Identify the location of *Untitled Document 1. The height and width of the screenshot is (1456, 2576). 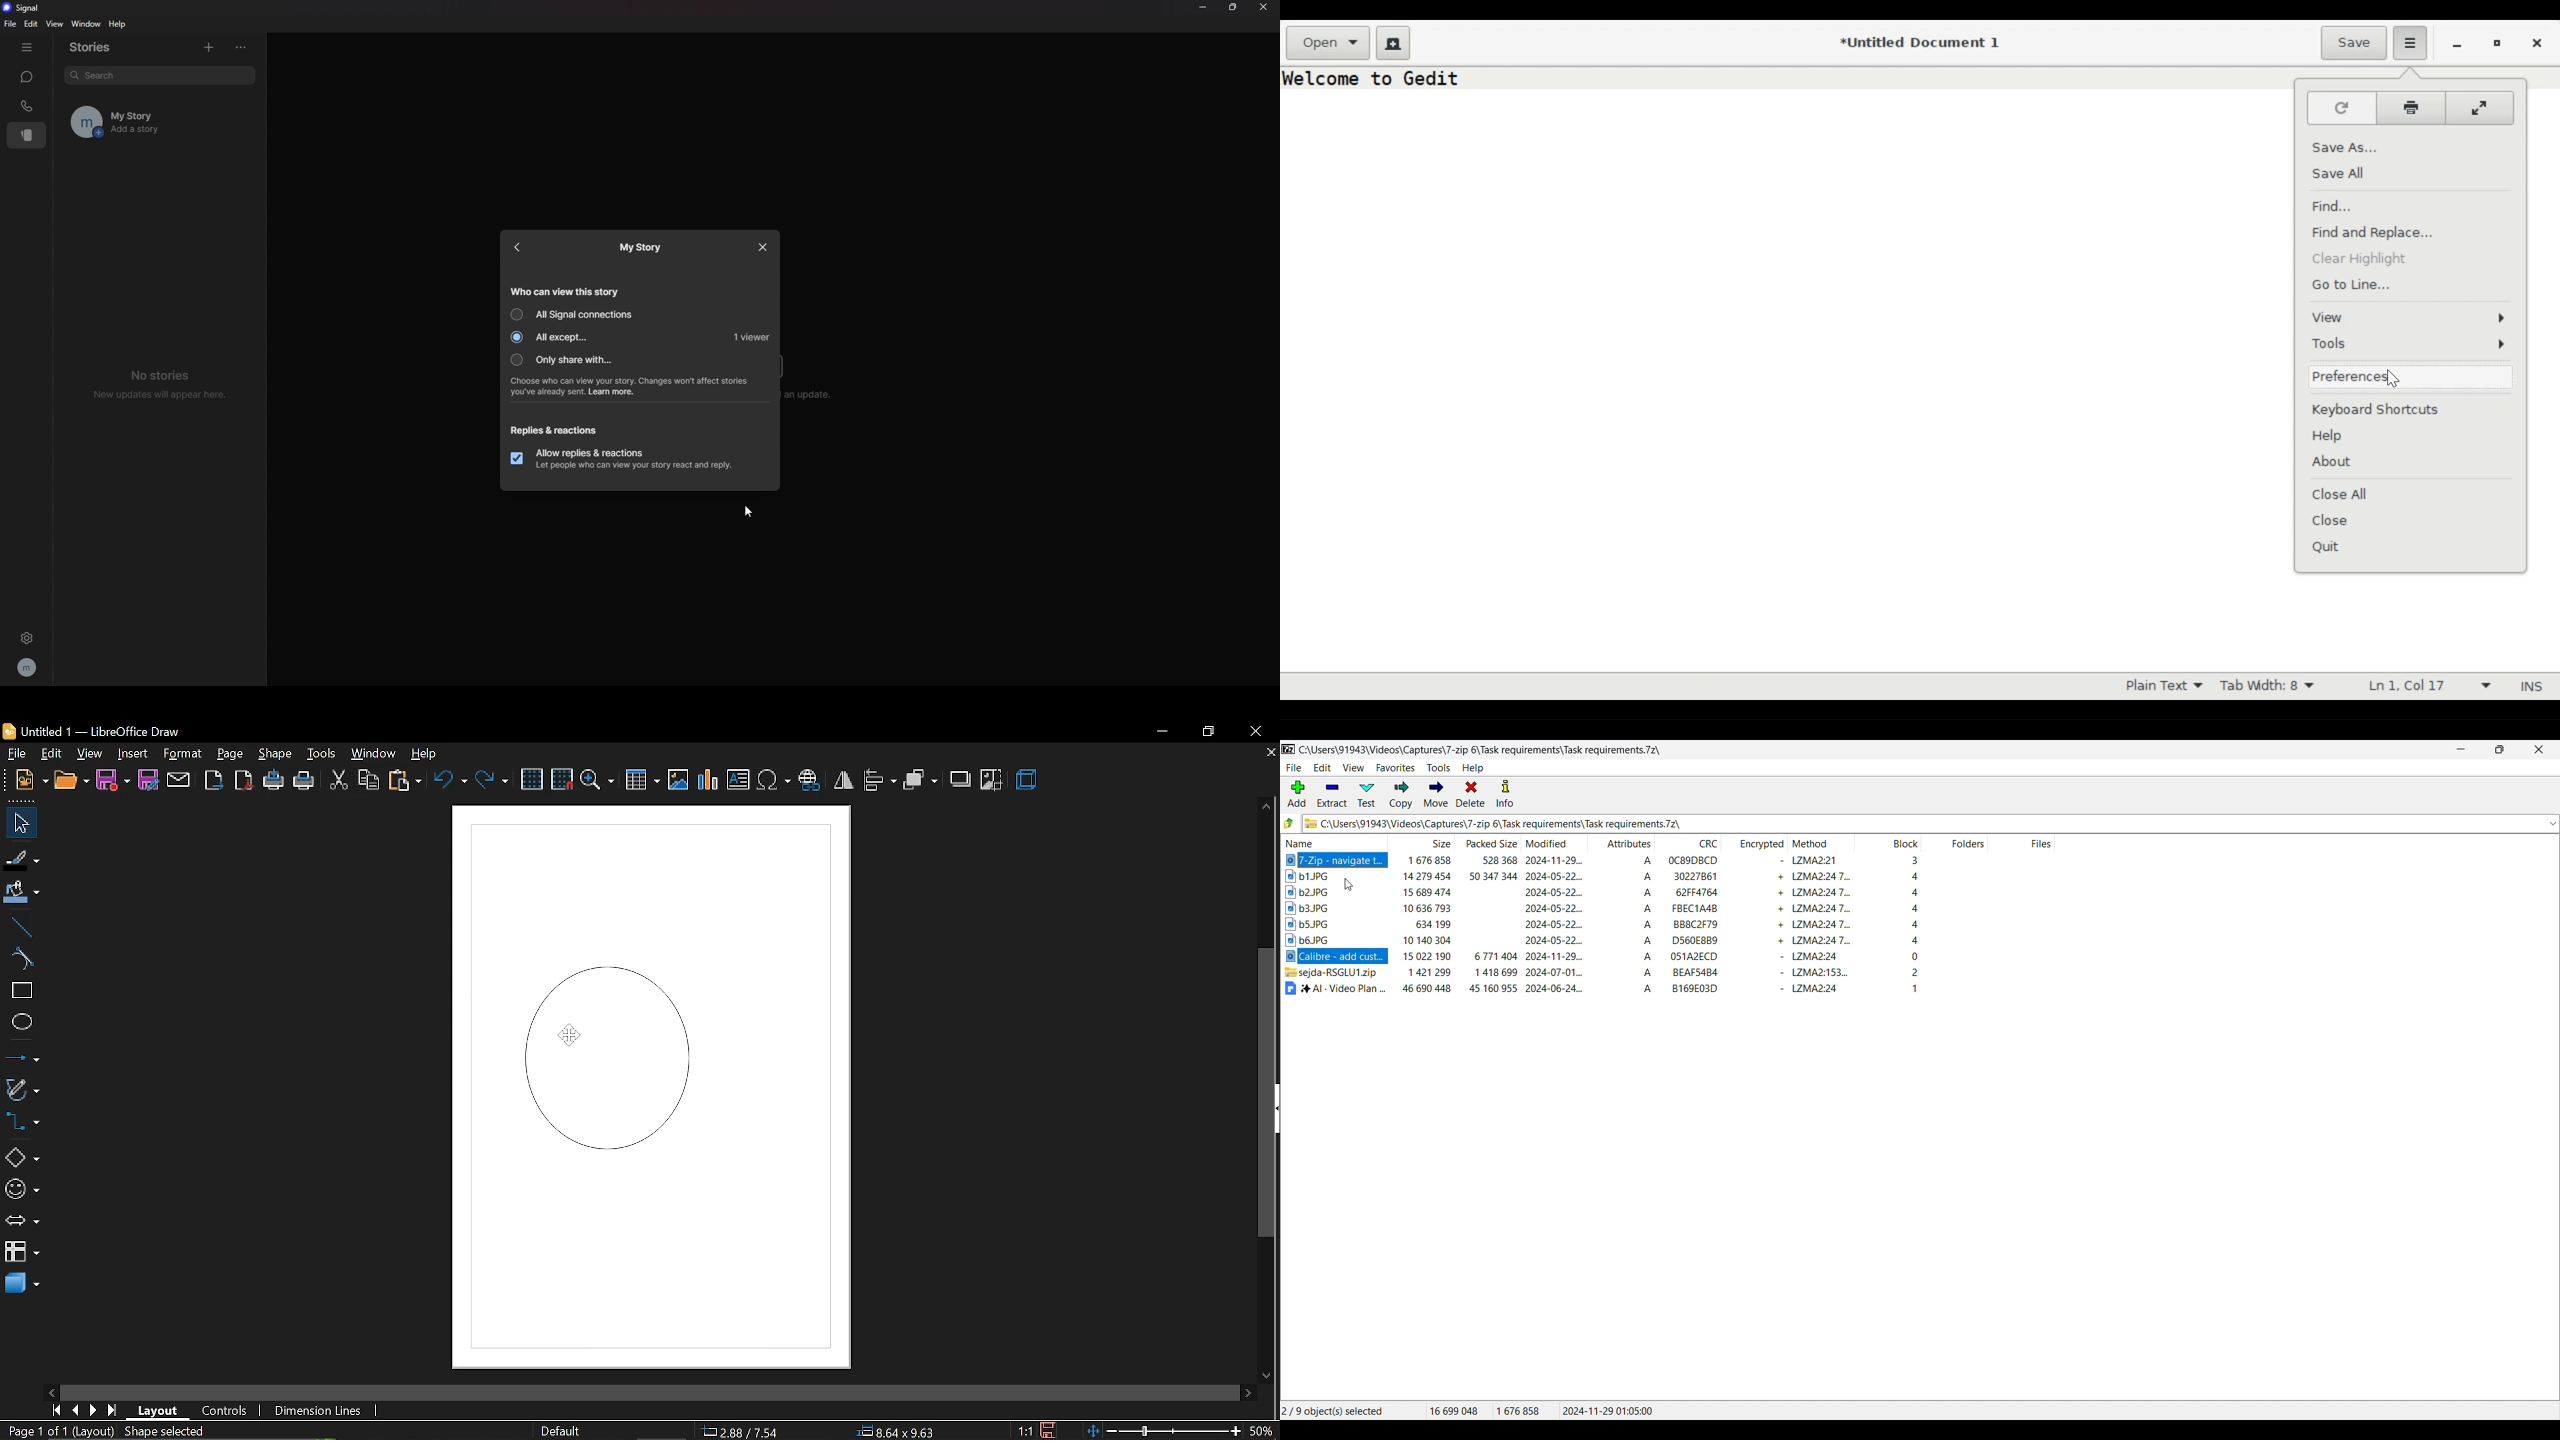
(1920, 44).